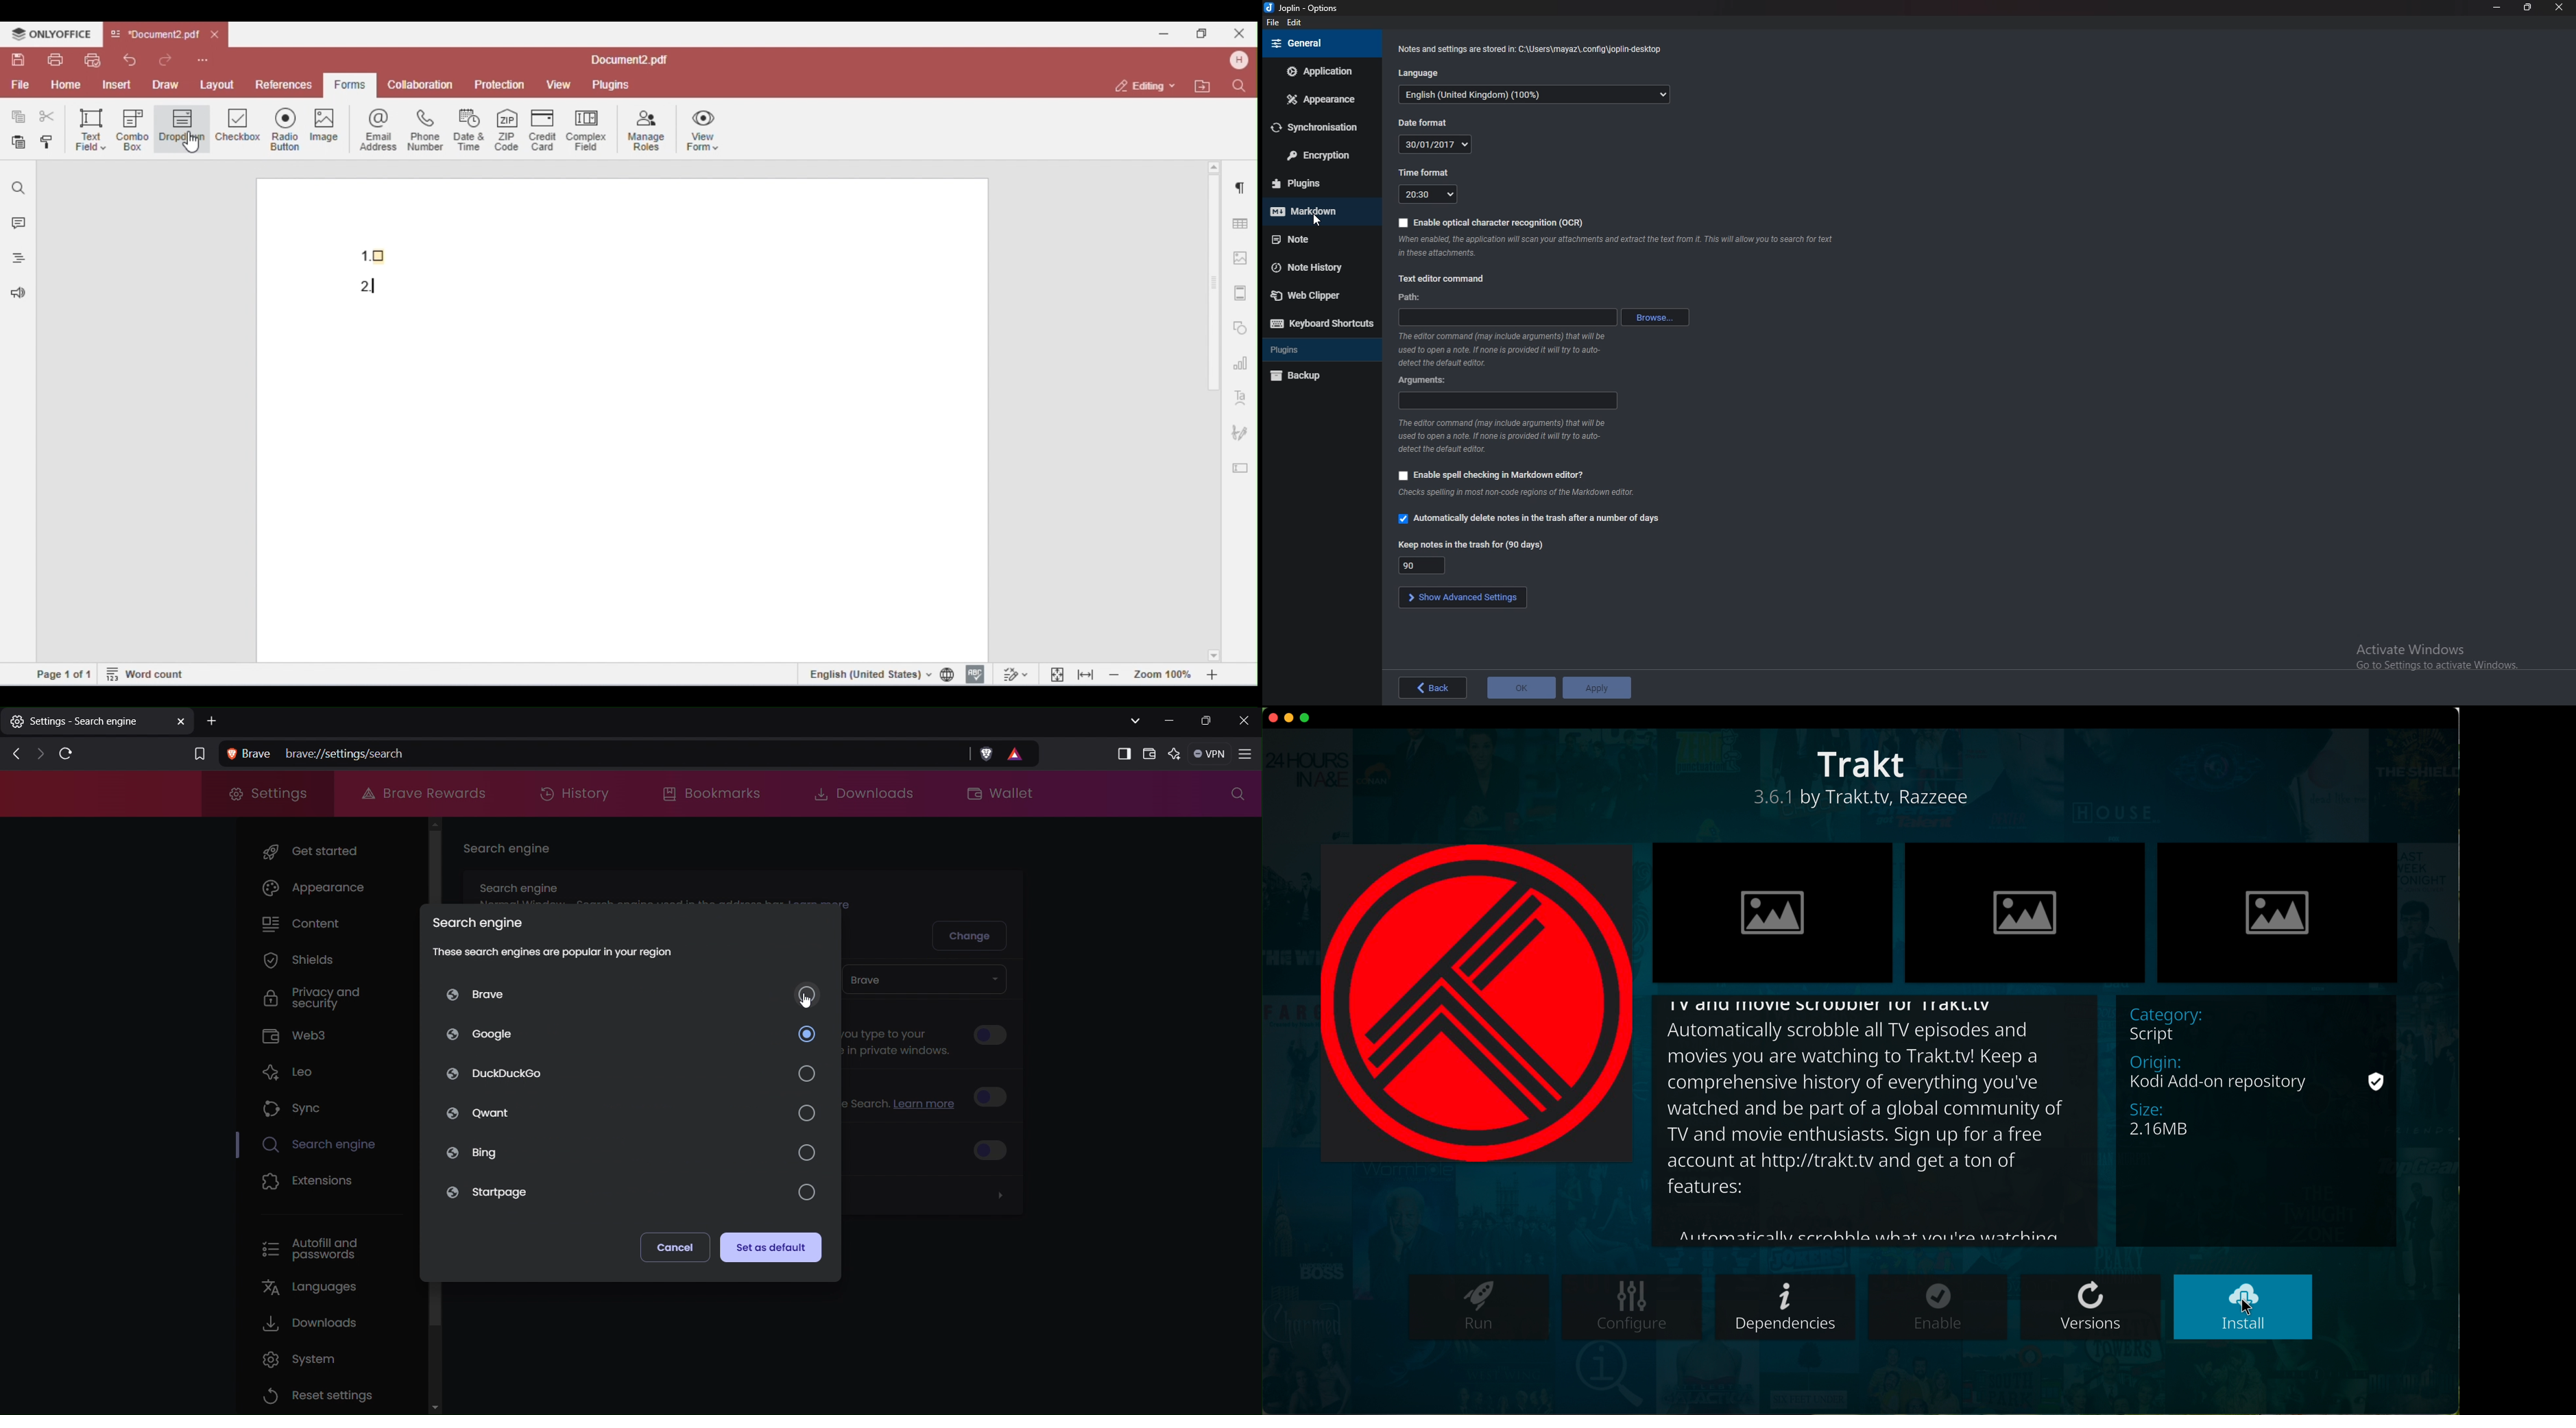  What do you see at coordinates (1863, 798) in the screenshot?
I see `description` at bounding box center [1863, 798].